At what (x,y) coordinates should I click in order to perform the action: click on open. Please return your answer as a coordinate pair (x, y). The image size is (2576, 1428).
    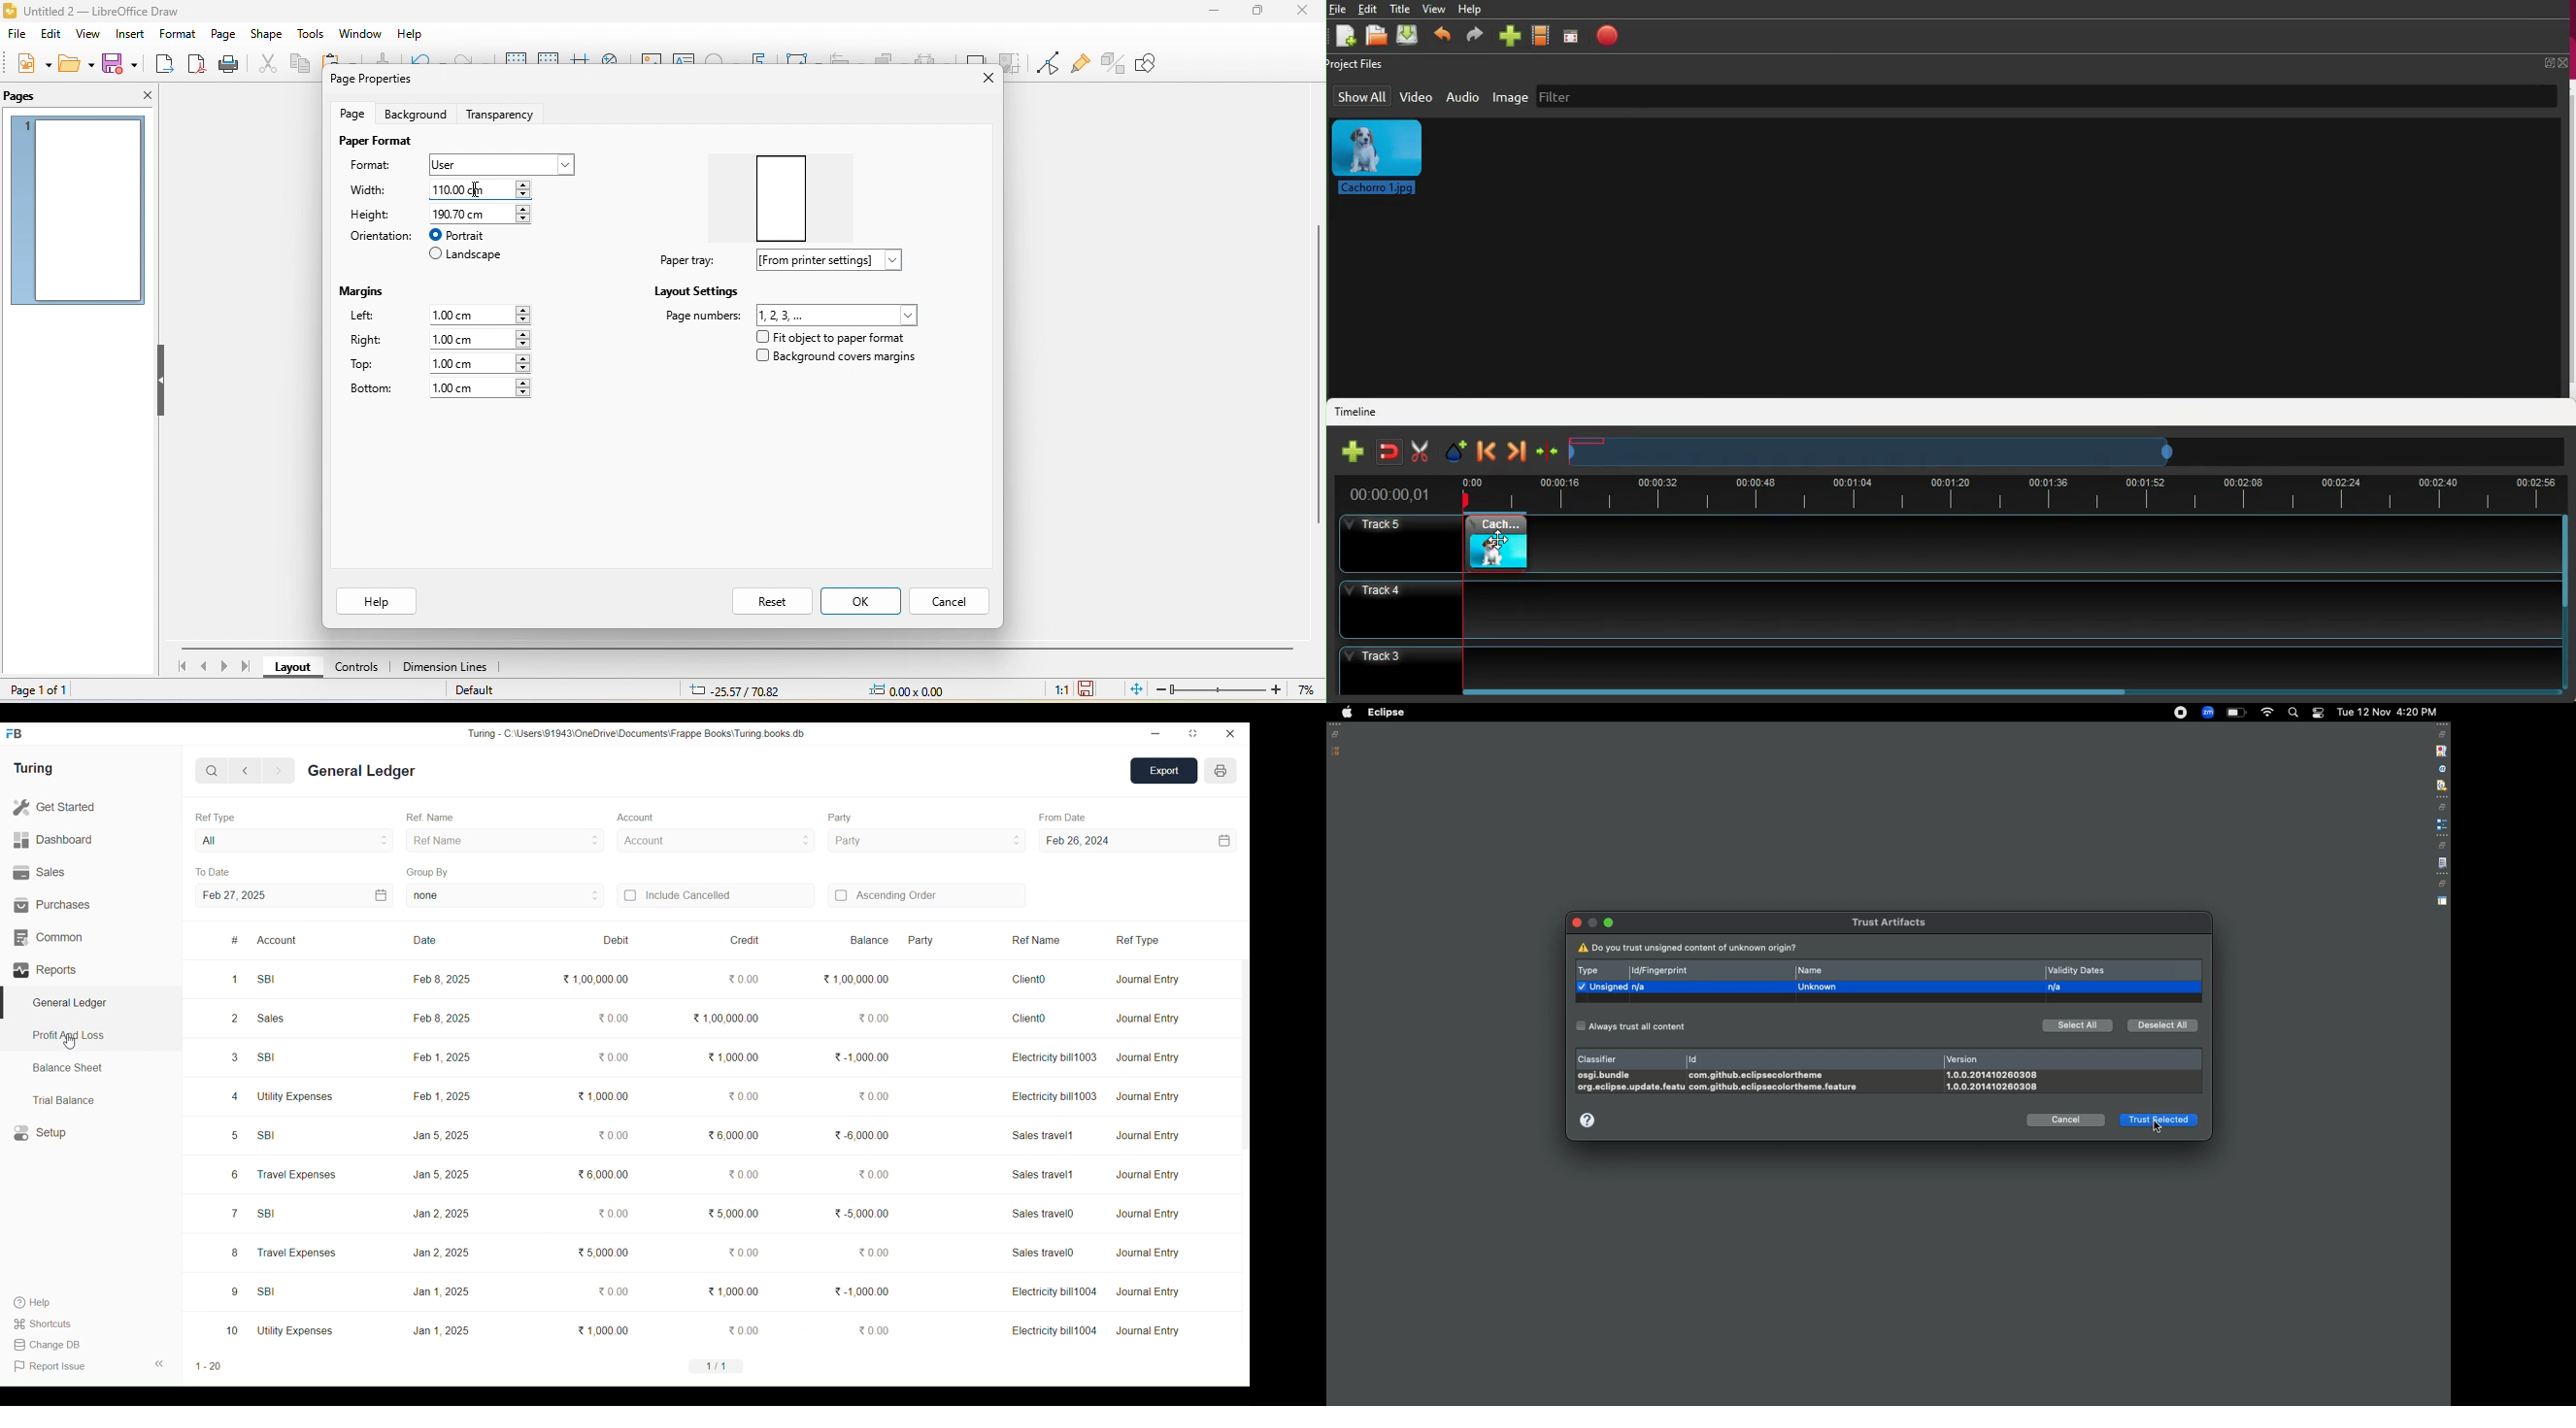
    Looking at the image, I should click on (75, 63).